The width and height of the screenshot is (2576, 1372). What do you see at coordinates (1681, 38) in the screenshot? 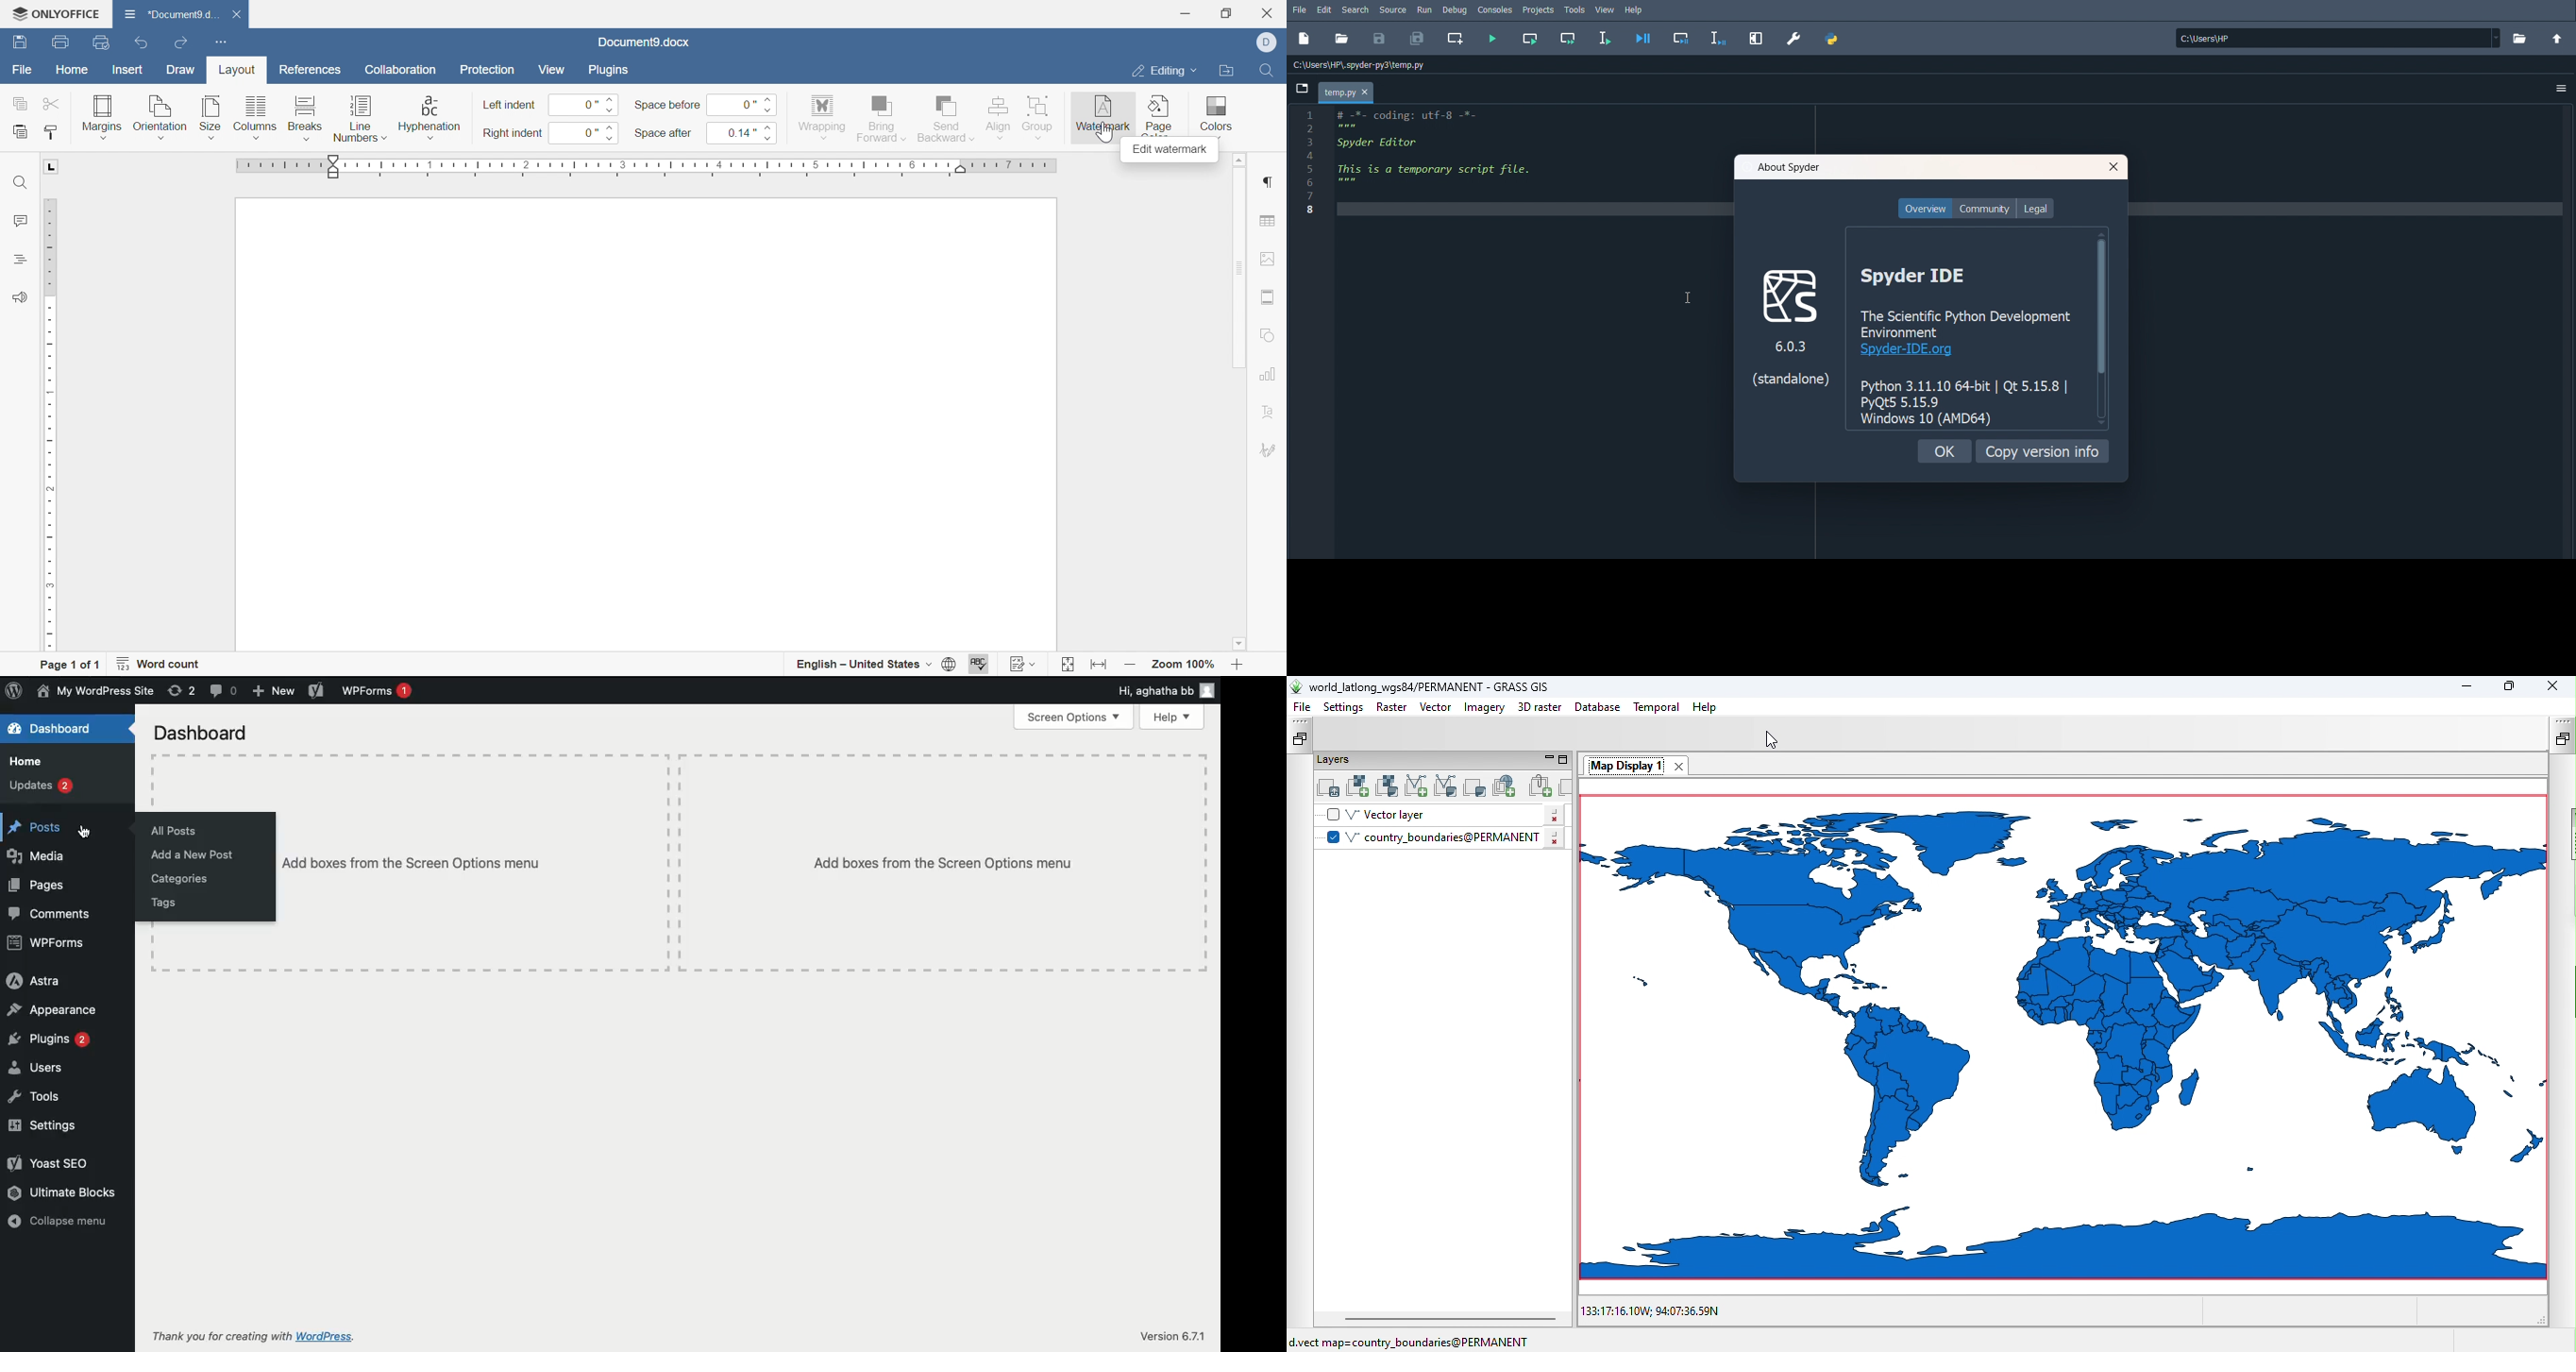
I see `Debug cell` at bounding box center [1681, 38].